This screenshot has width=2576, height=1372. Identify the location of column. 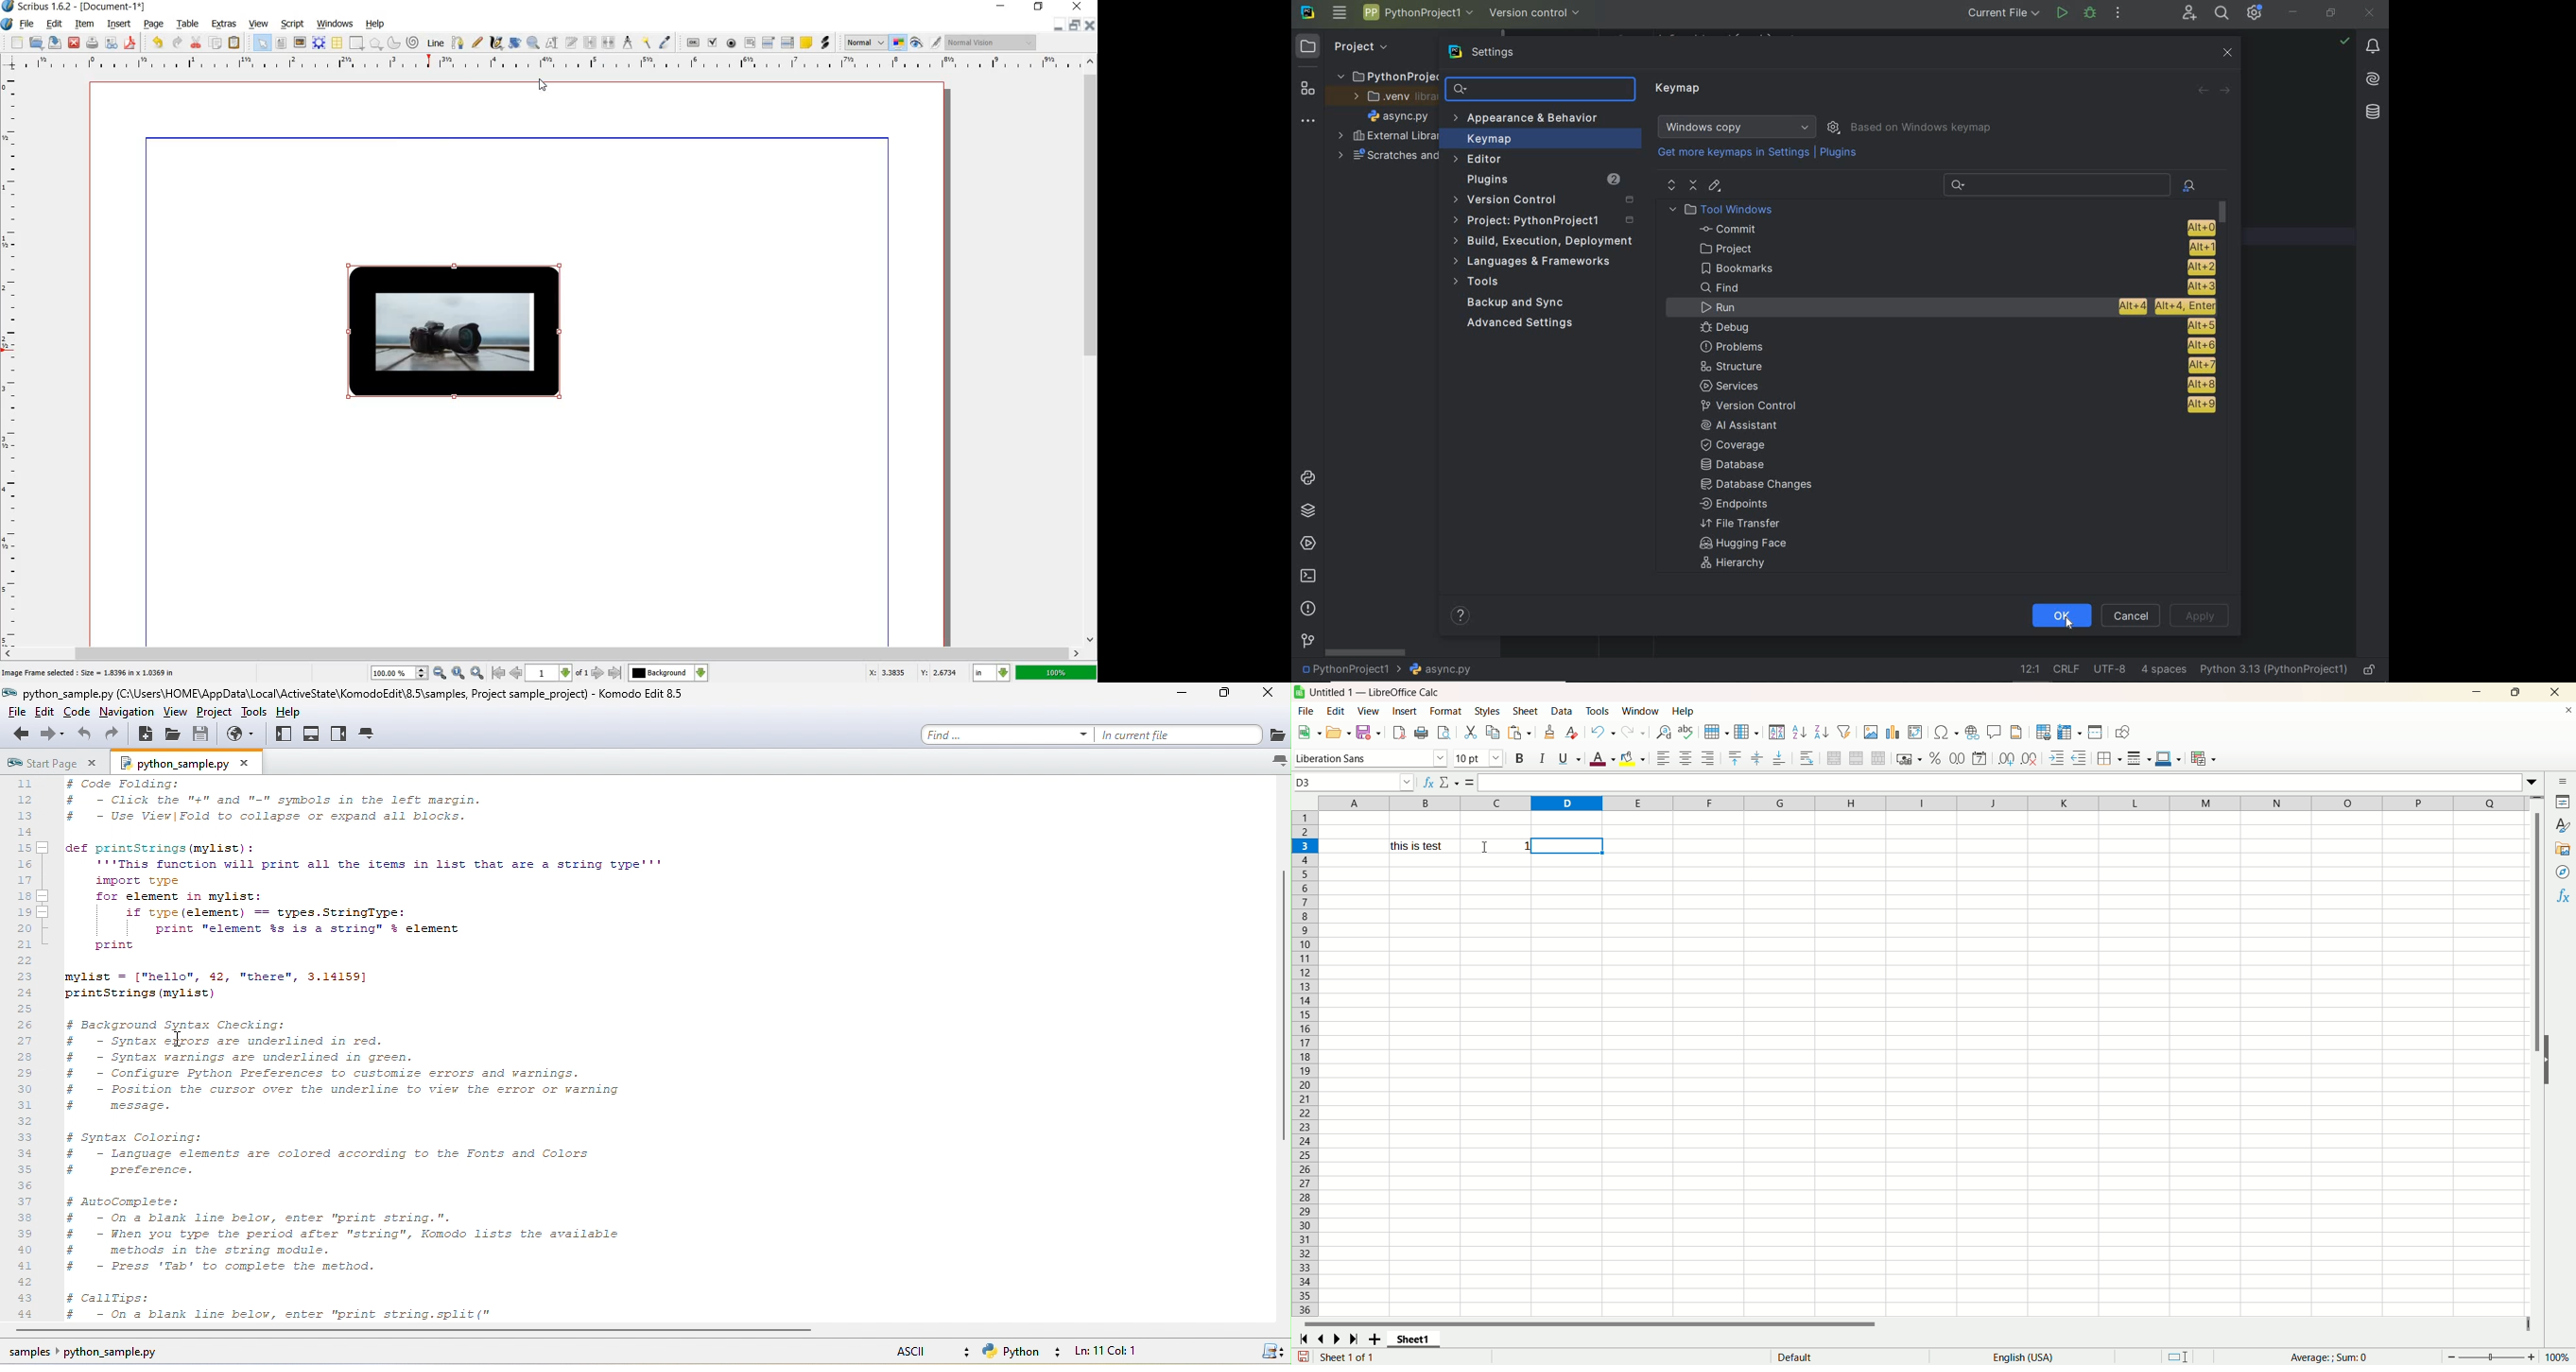
(1746, 731).